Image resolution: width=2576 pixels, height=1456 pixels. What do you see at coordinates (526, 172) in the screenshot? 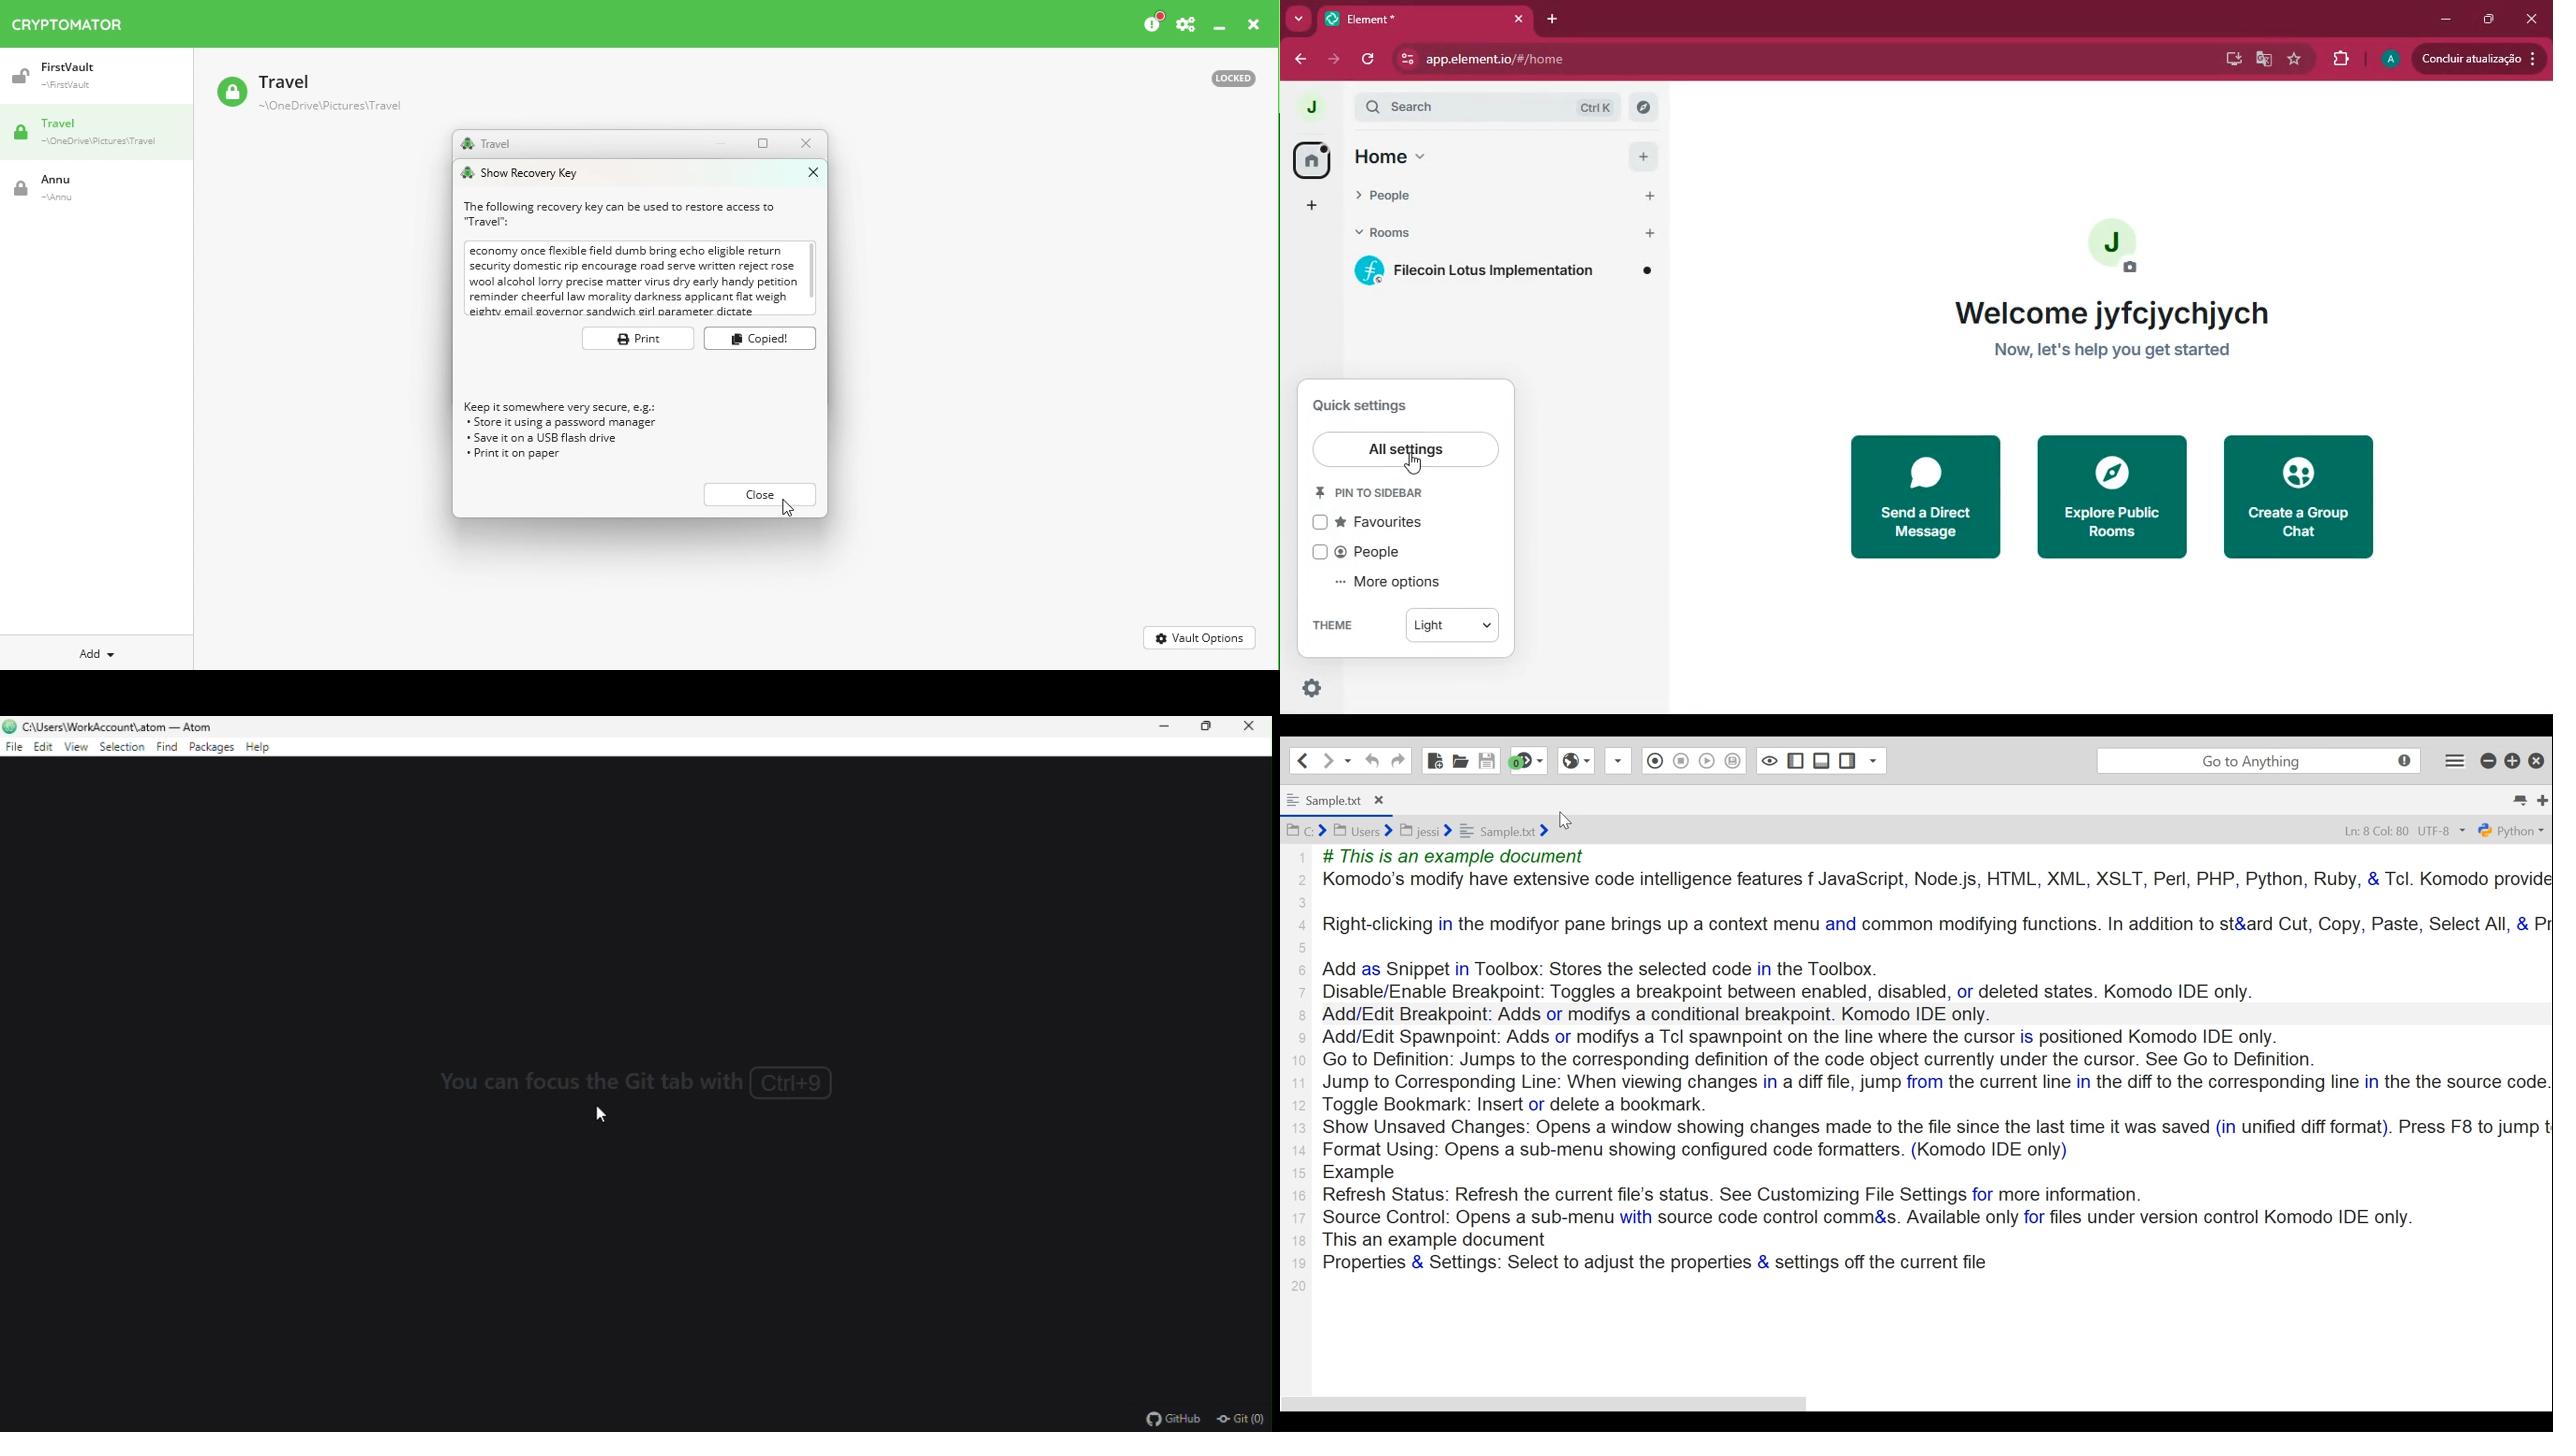
I see `Show recovery key` at bounding box center [526, 172].